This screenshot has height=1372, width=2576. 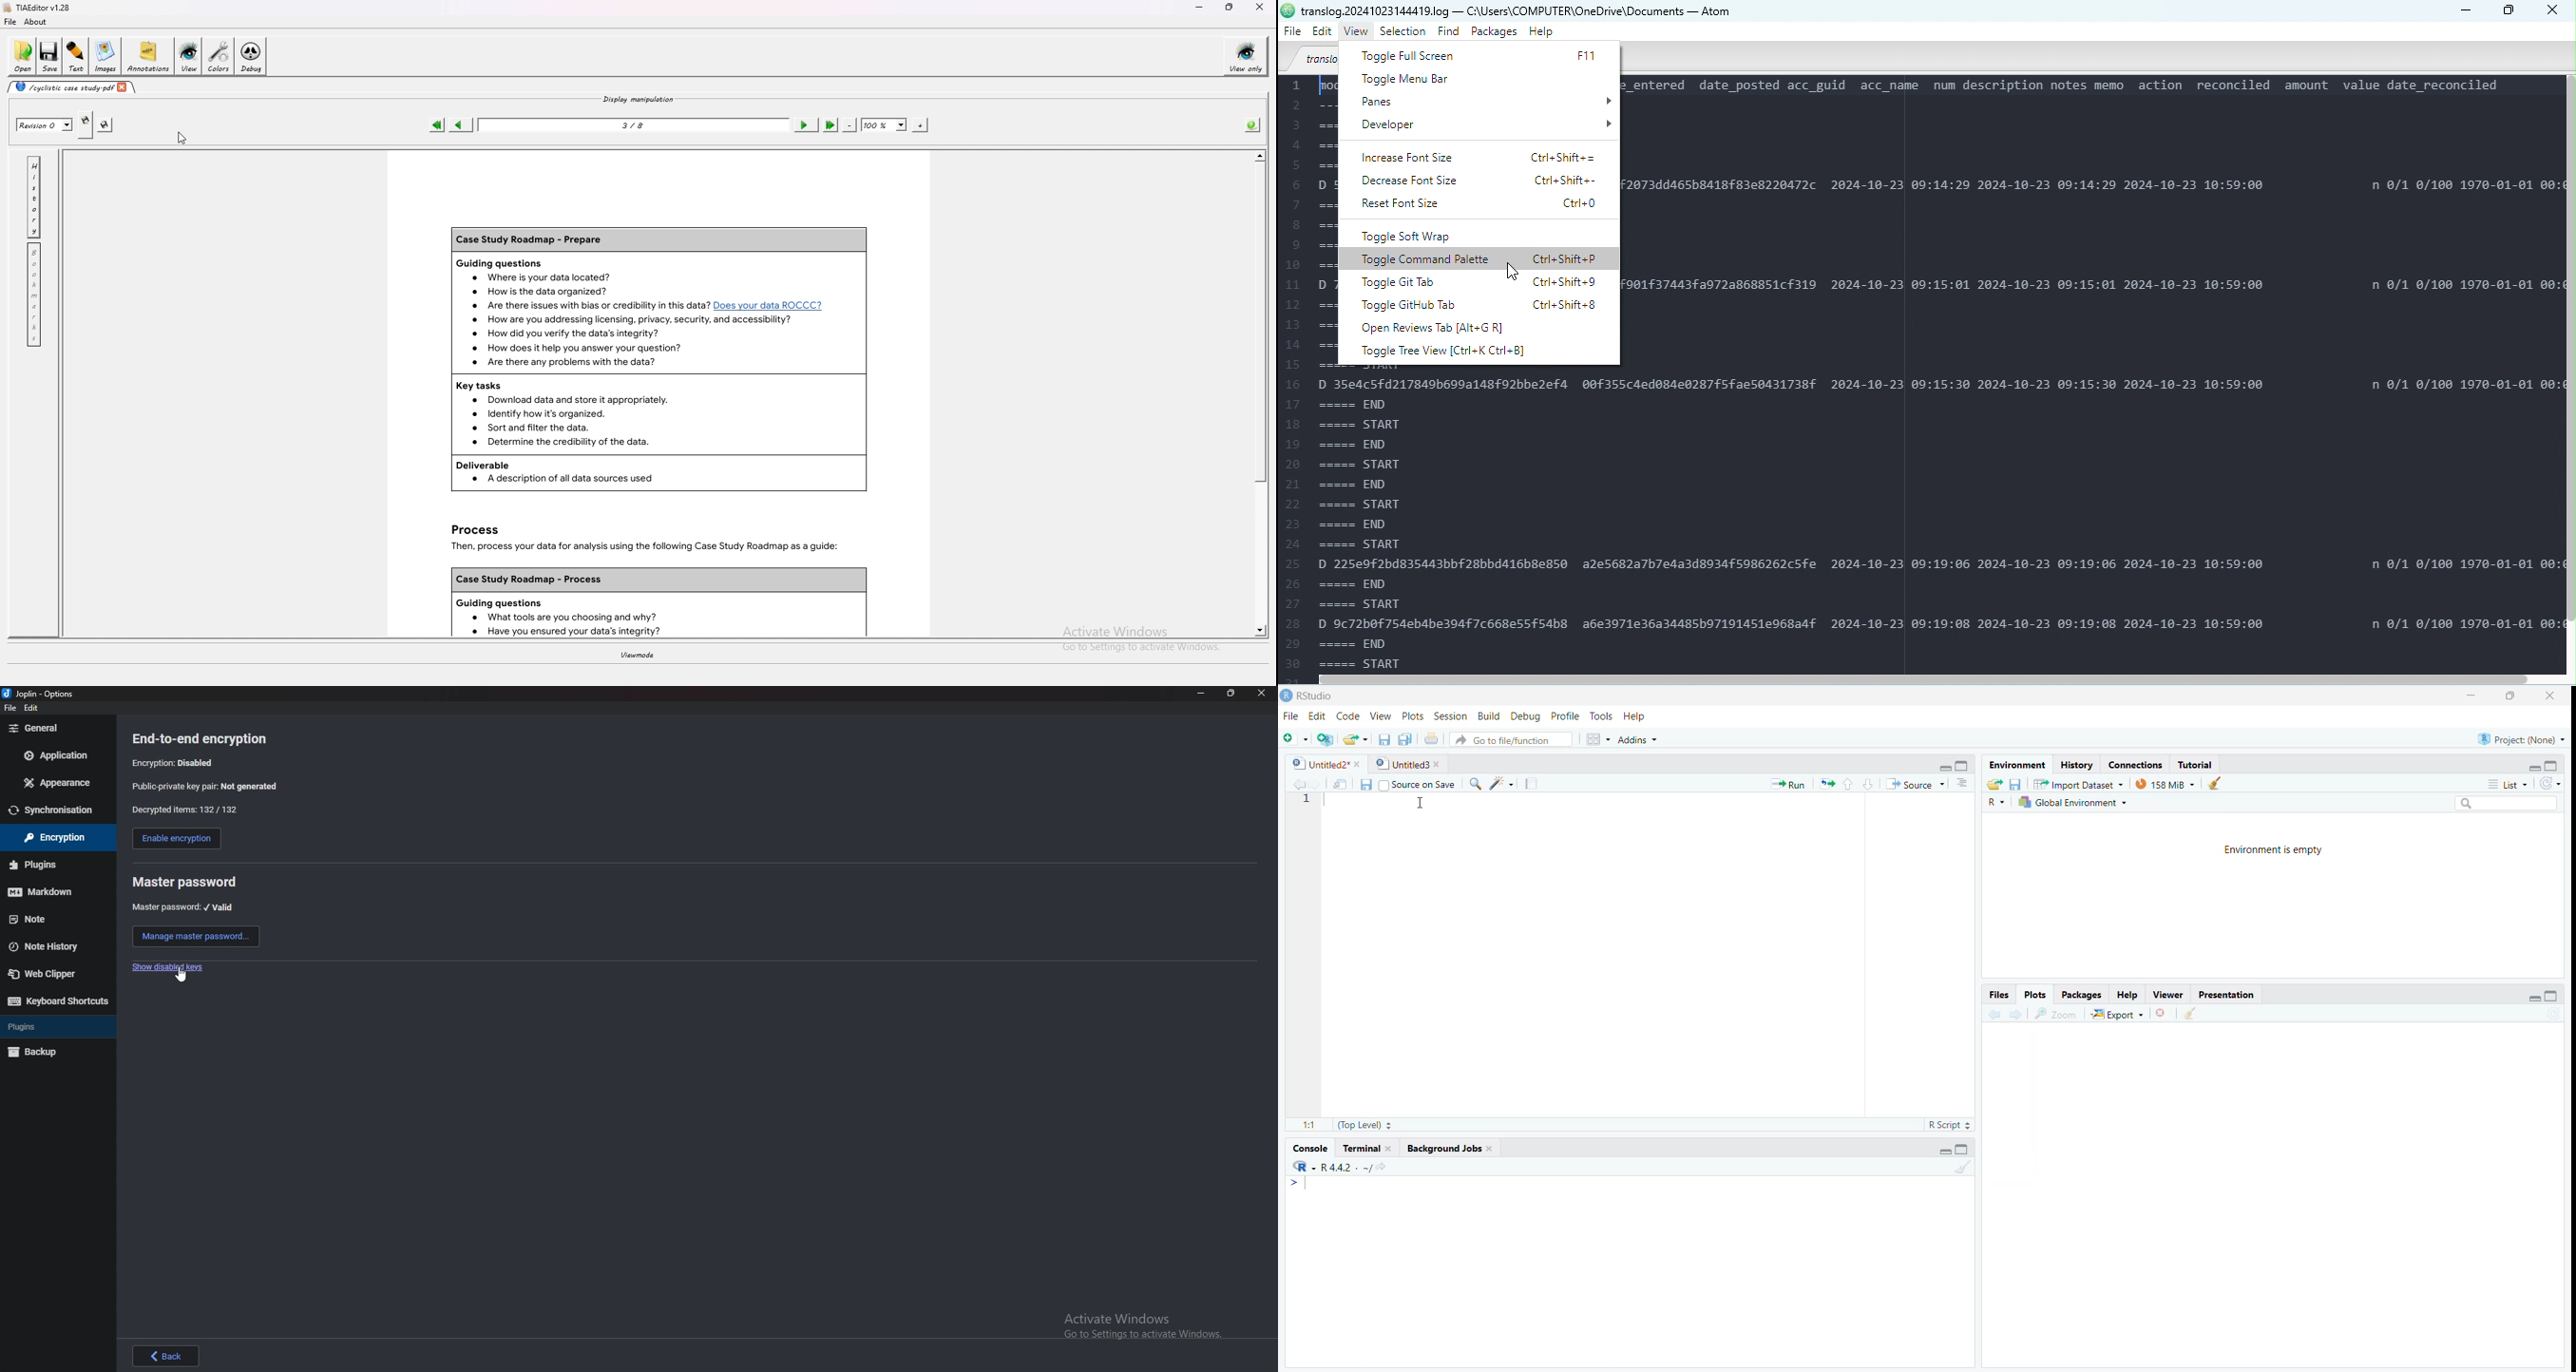 What do you see at coordinates (1349, 715) in the screenshot?
I see `Code` at bounding box center [1349, 715].